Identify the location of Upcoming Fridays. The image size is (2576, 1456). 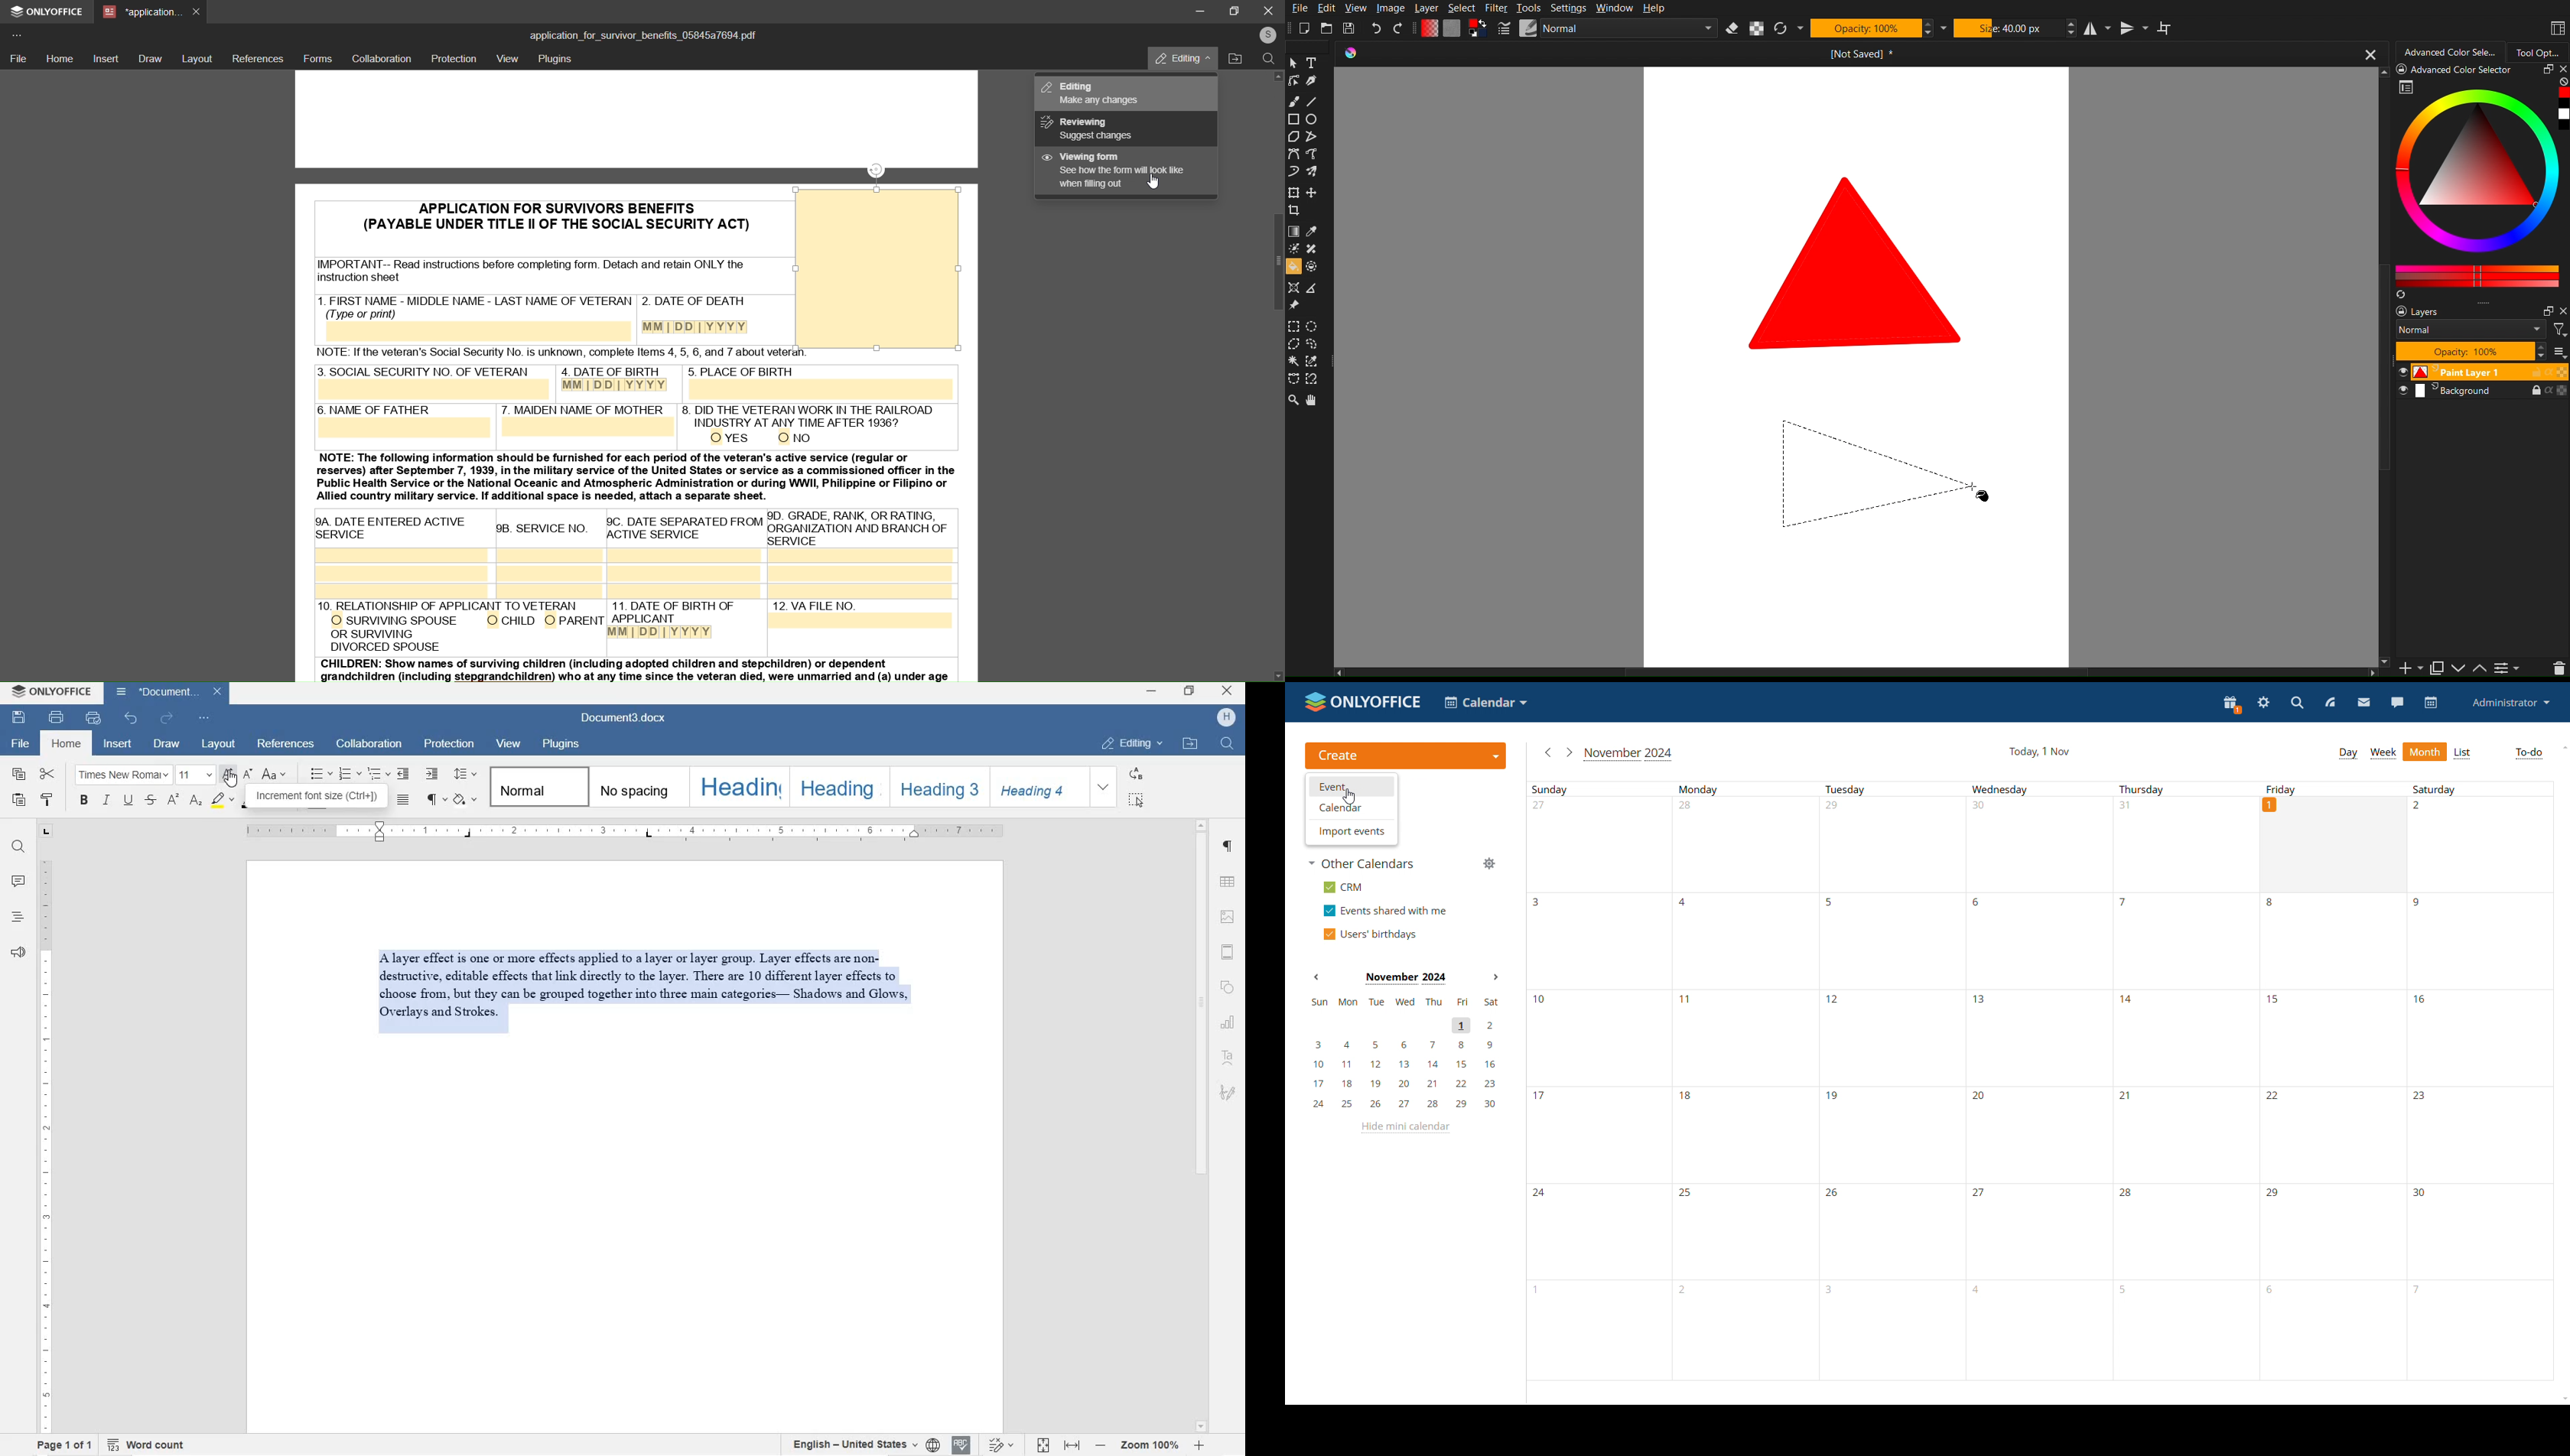
(2332, 1138).